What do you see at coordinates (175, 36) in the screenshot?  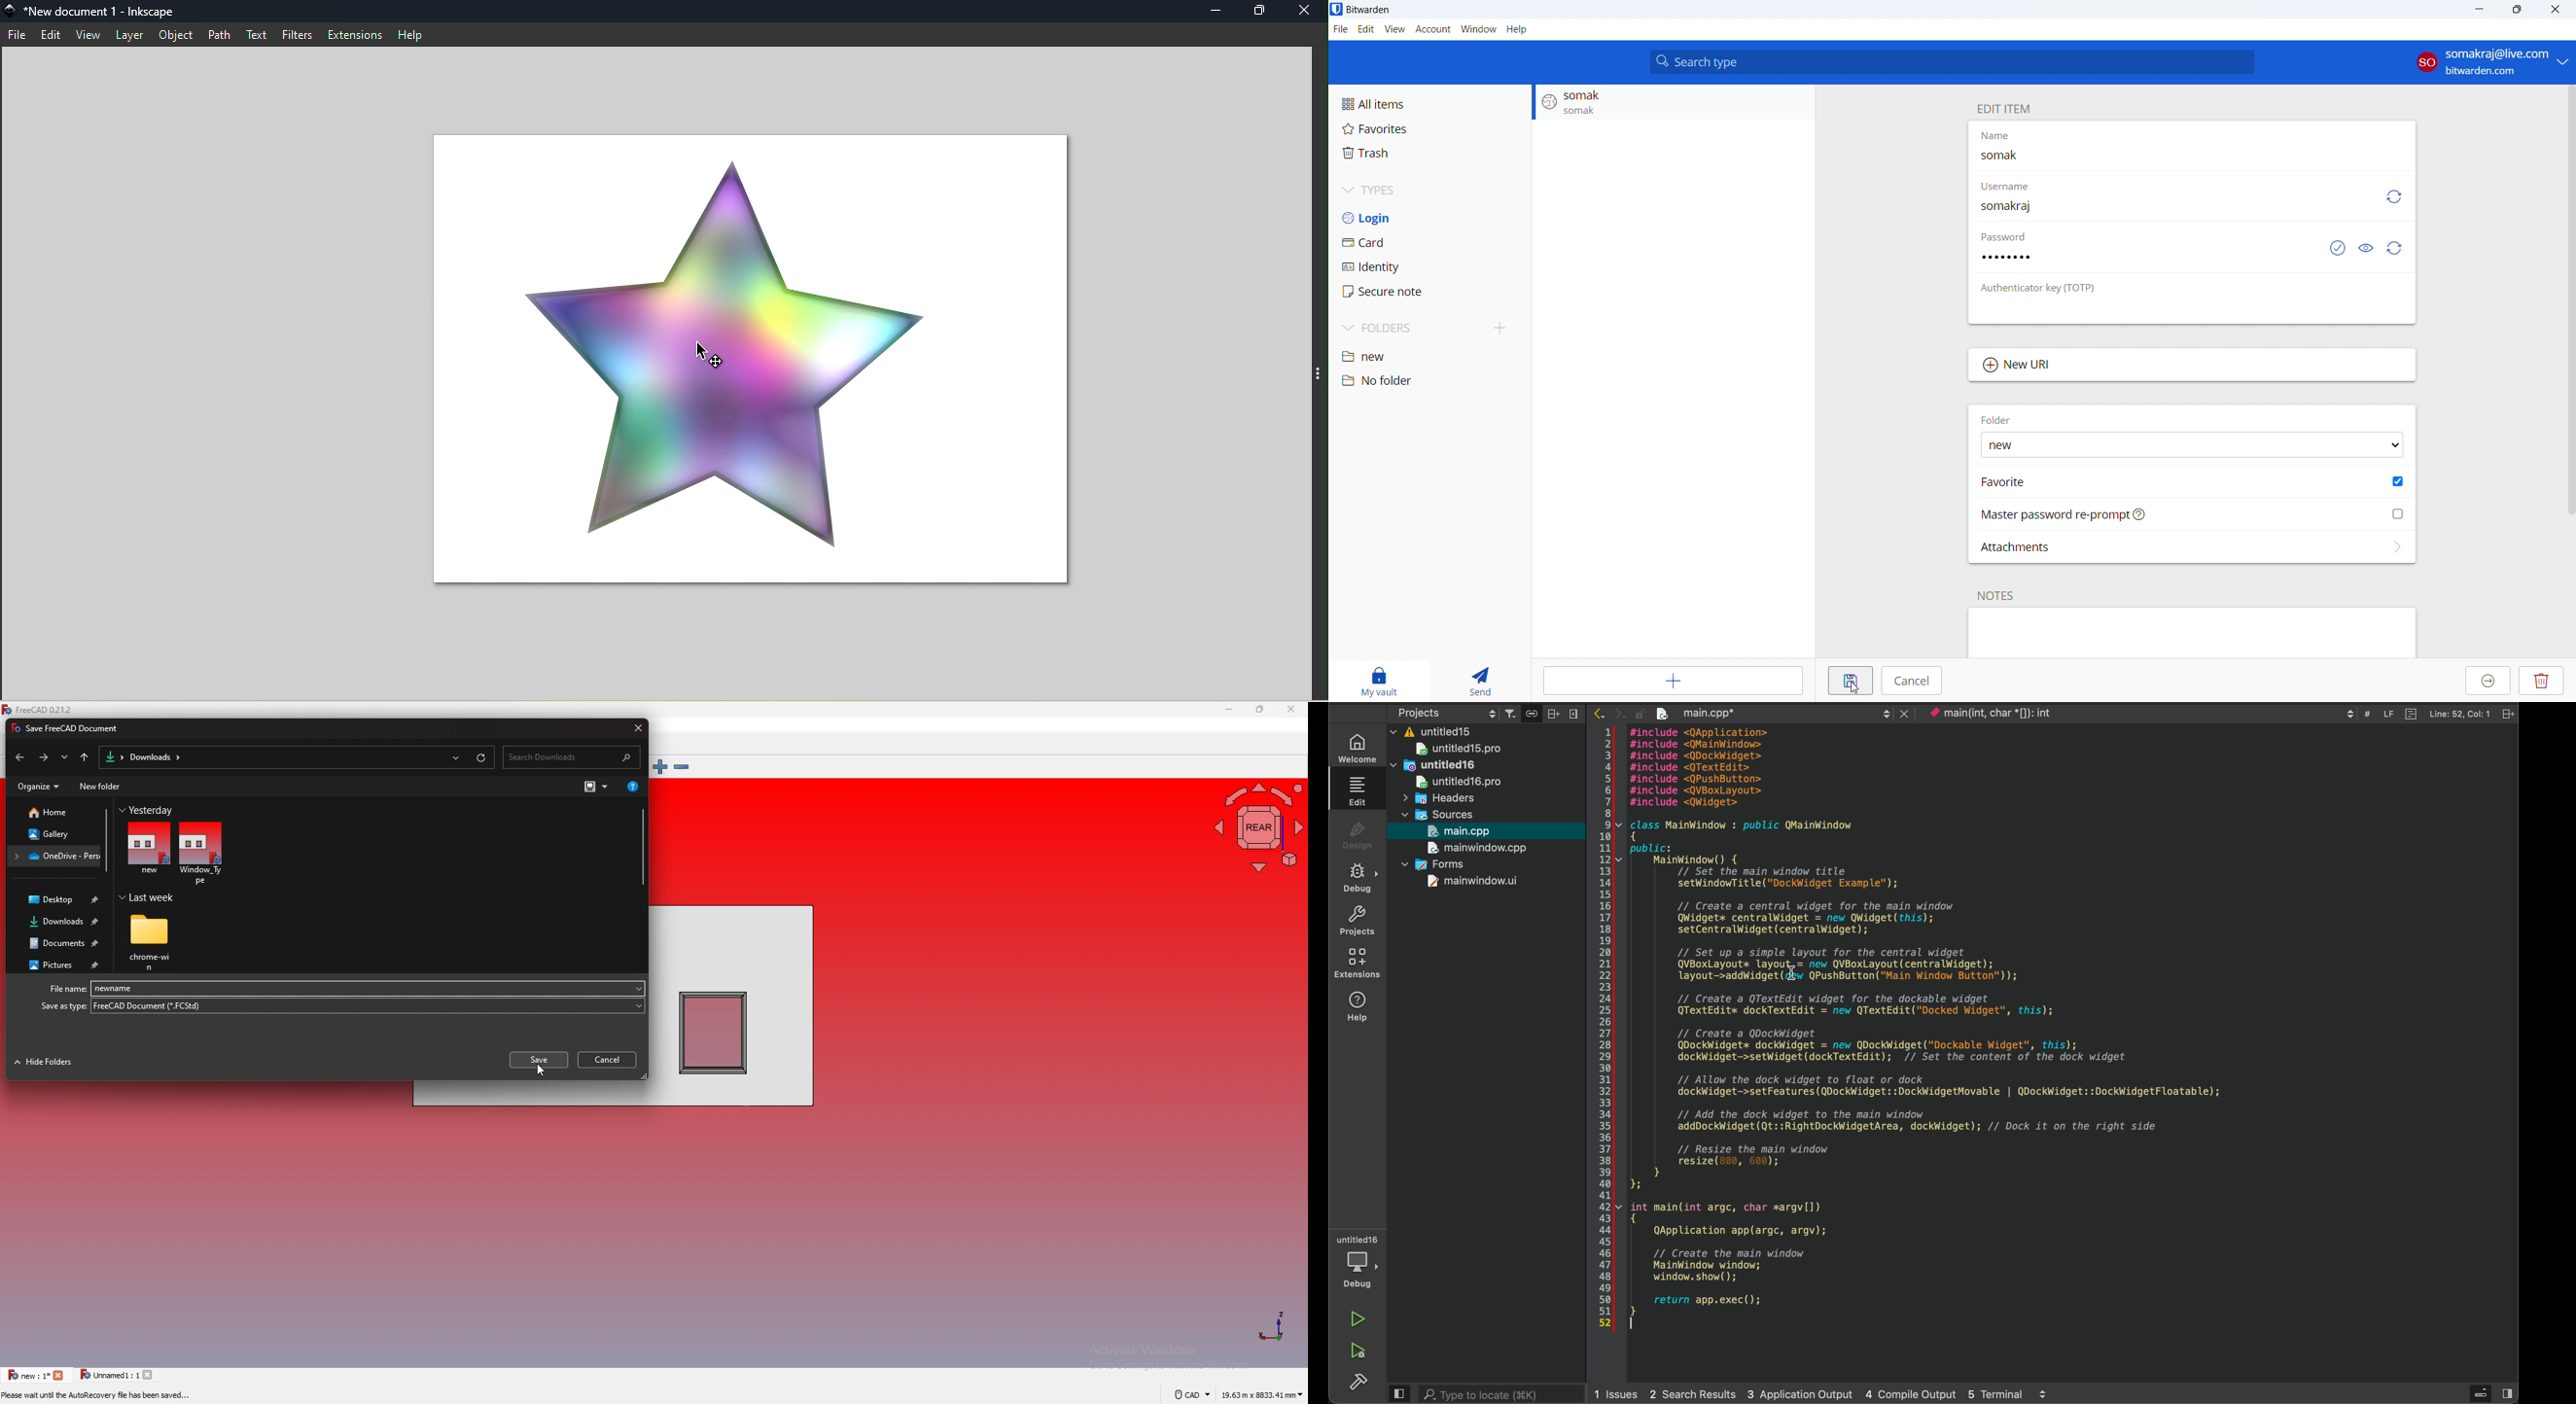 I see `Object` at bounding box center [175, 36].